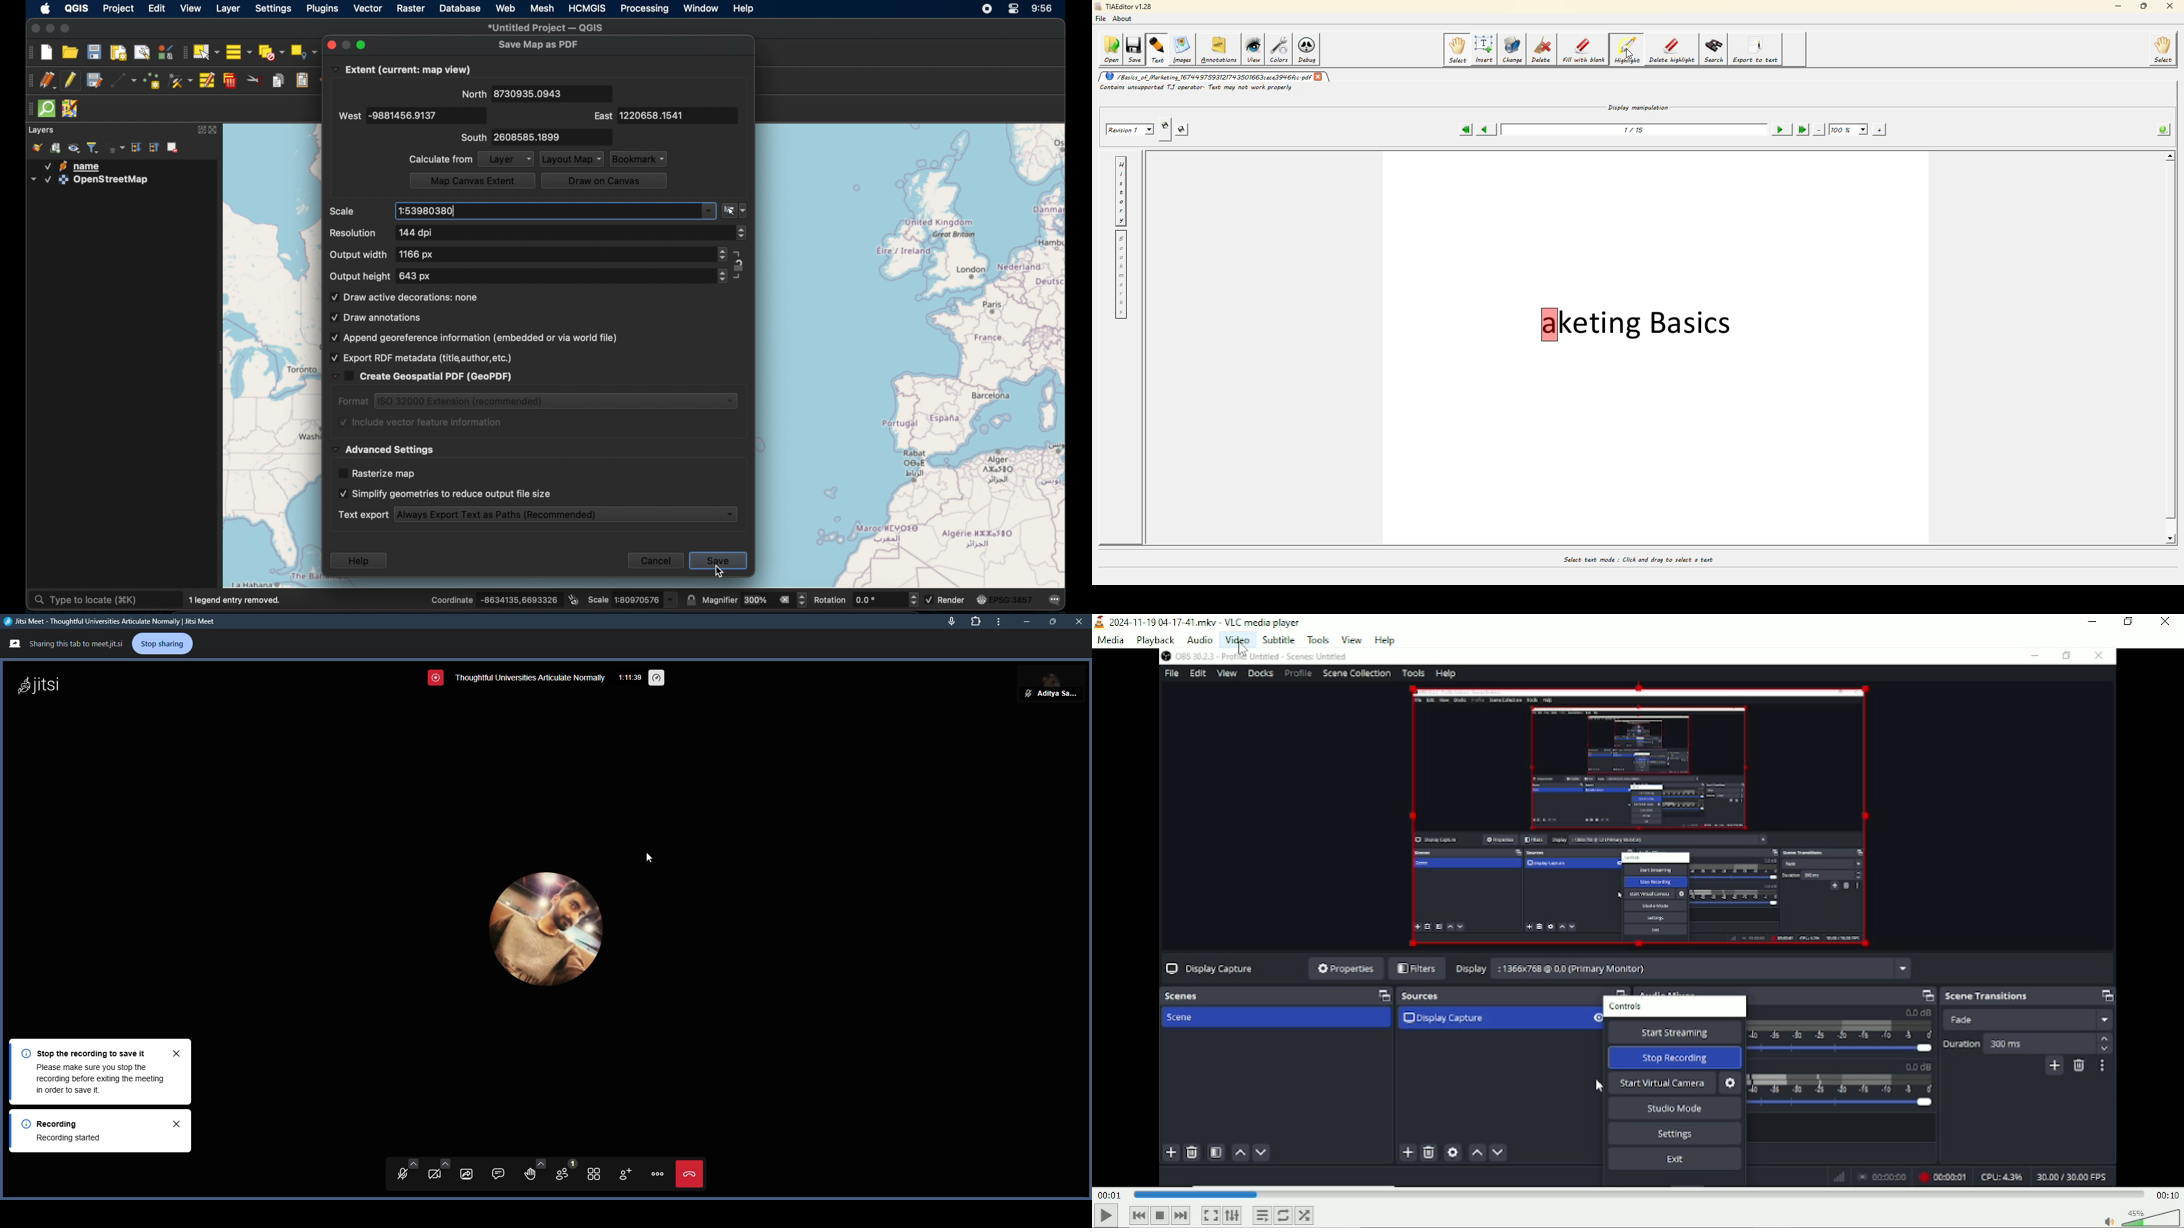 This screenshot has height=1232, width=2184. I want to click on Elapsed time, so click(1110, 1196).